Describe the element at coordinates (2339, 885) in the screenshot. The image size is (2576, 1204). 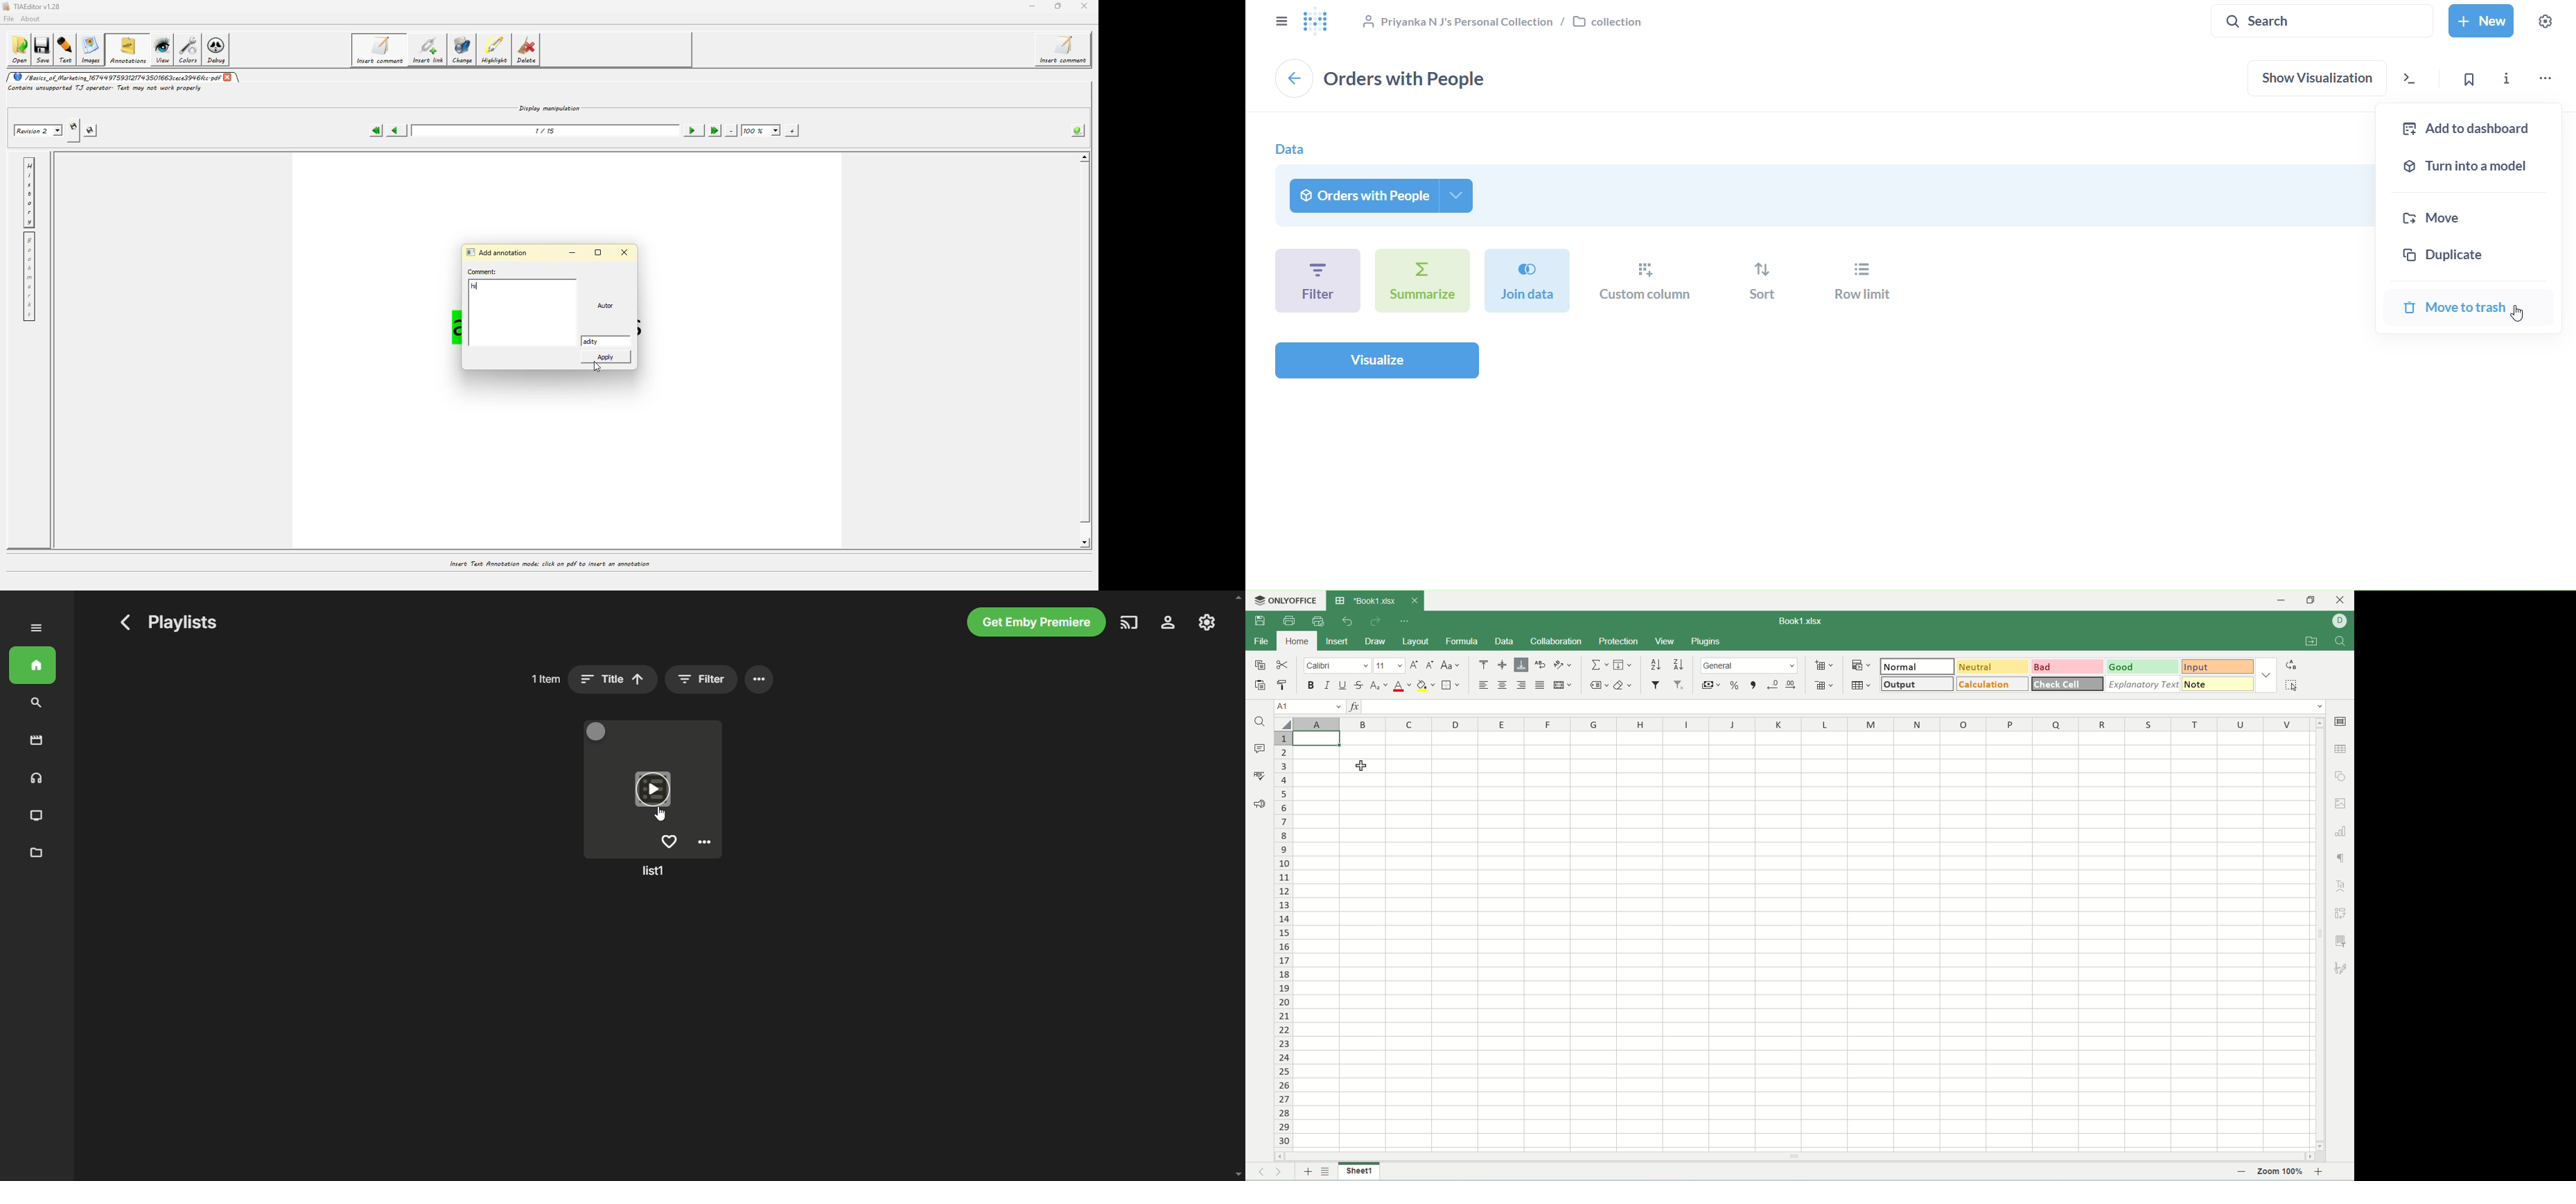
I see `text art ` at that location.